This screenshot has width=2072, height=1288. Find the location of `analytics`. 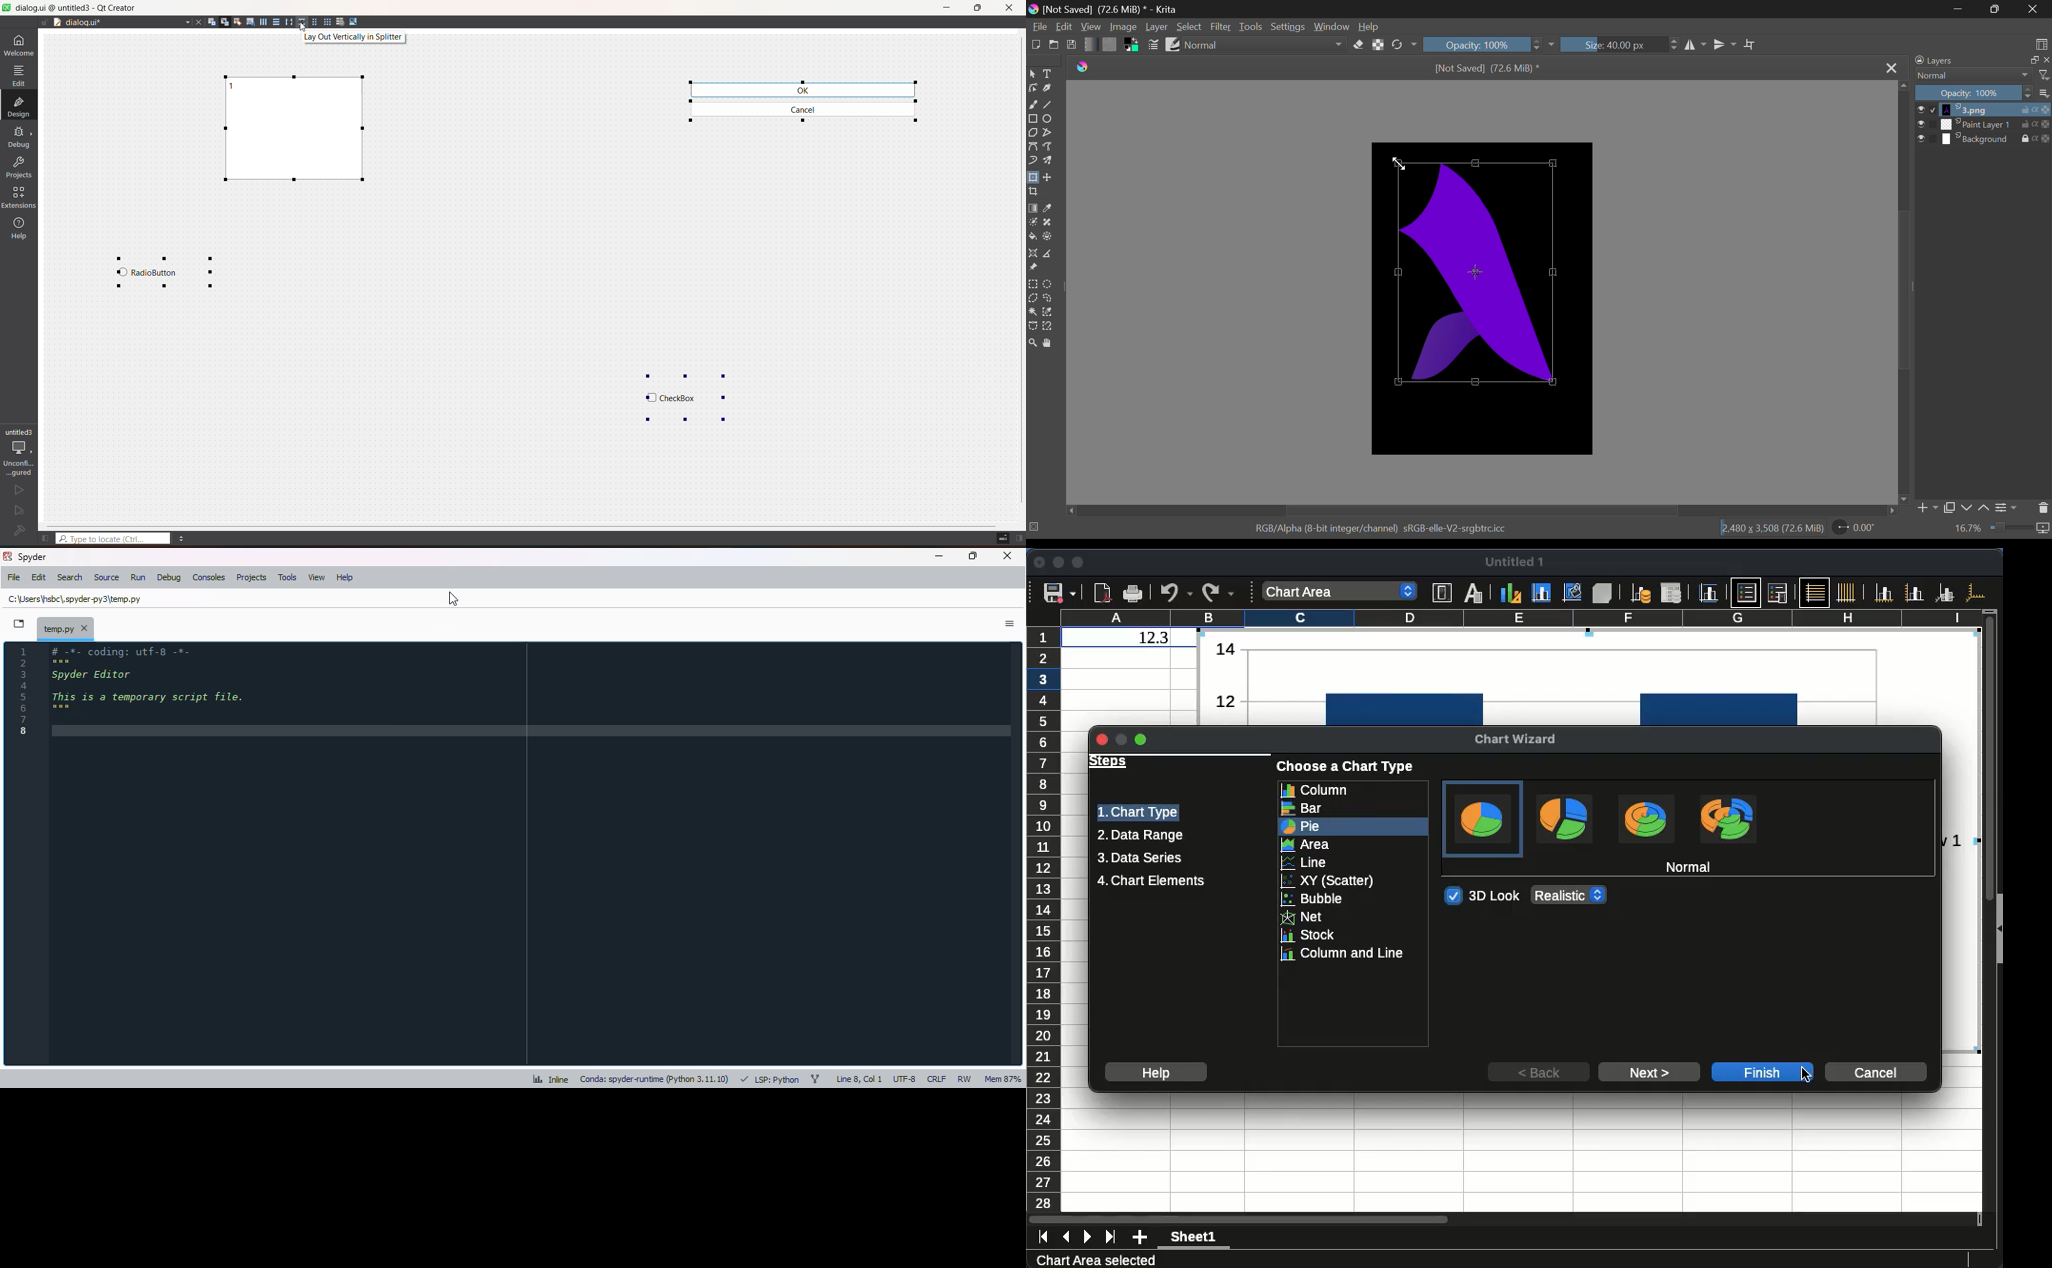

analytics is located at coordinates (539, 1081).